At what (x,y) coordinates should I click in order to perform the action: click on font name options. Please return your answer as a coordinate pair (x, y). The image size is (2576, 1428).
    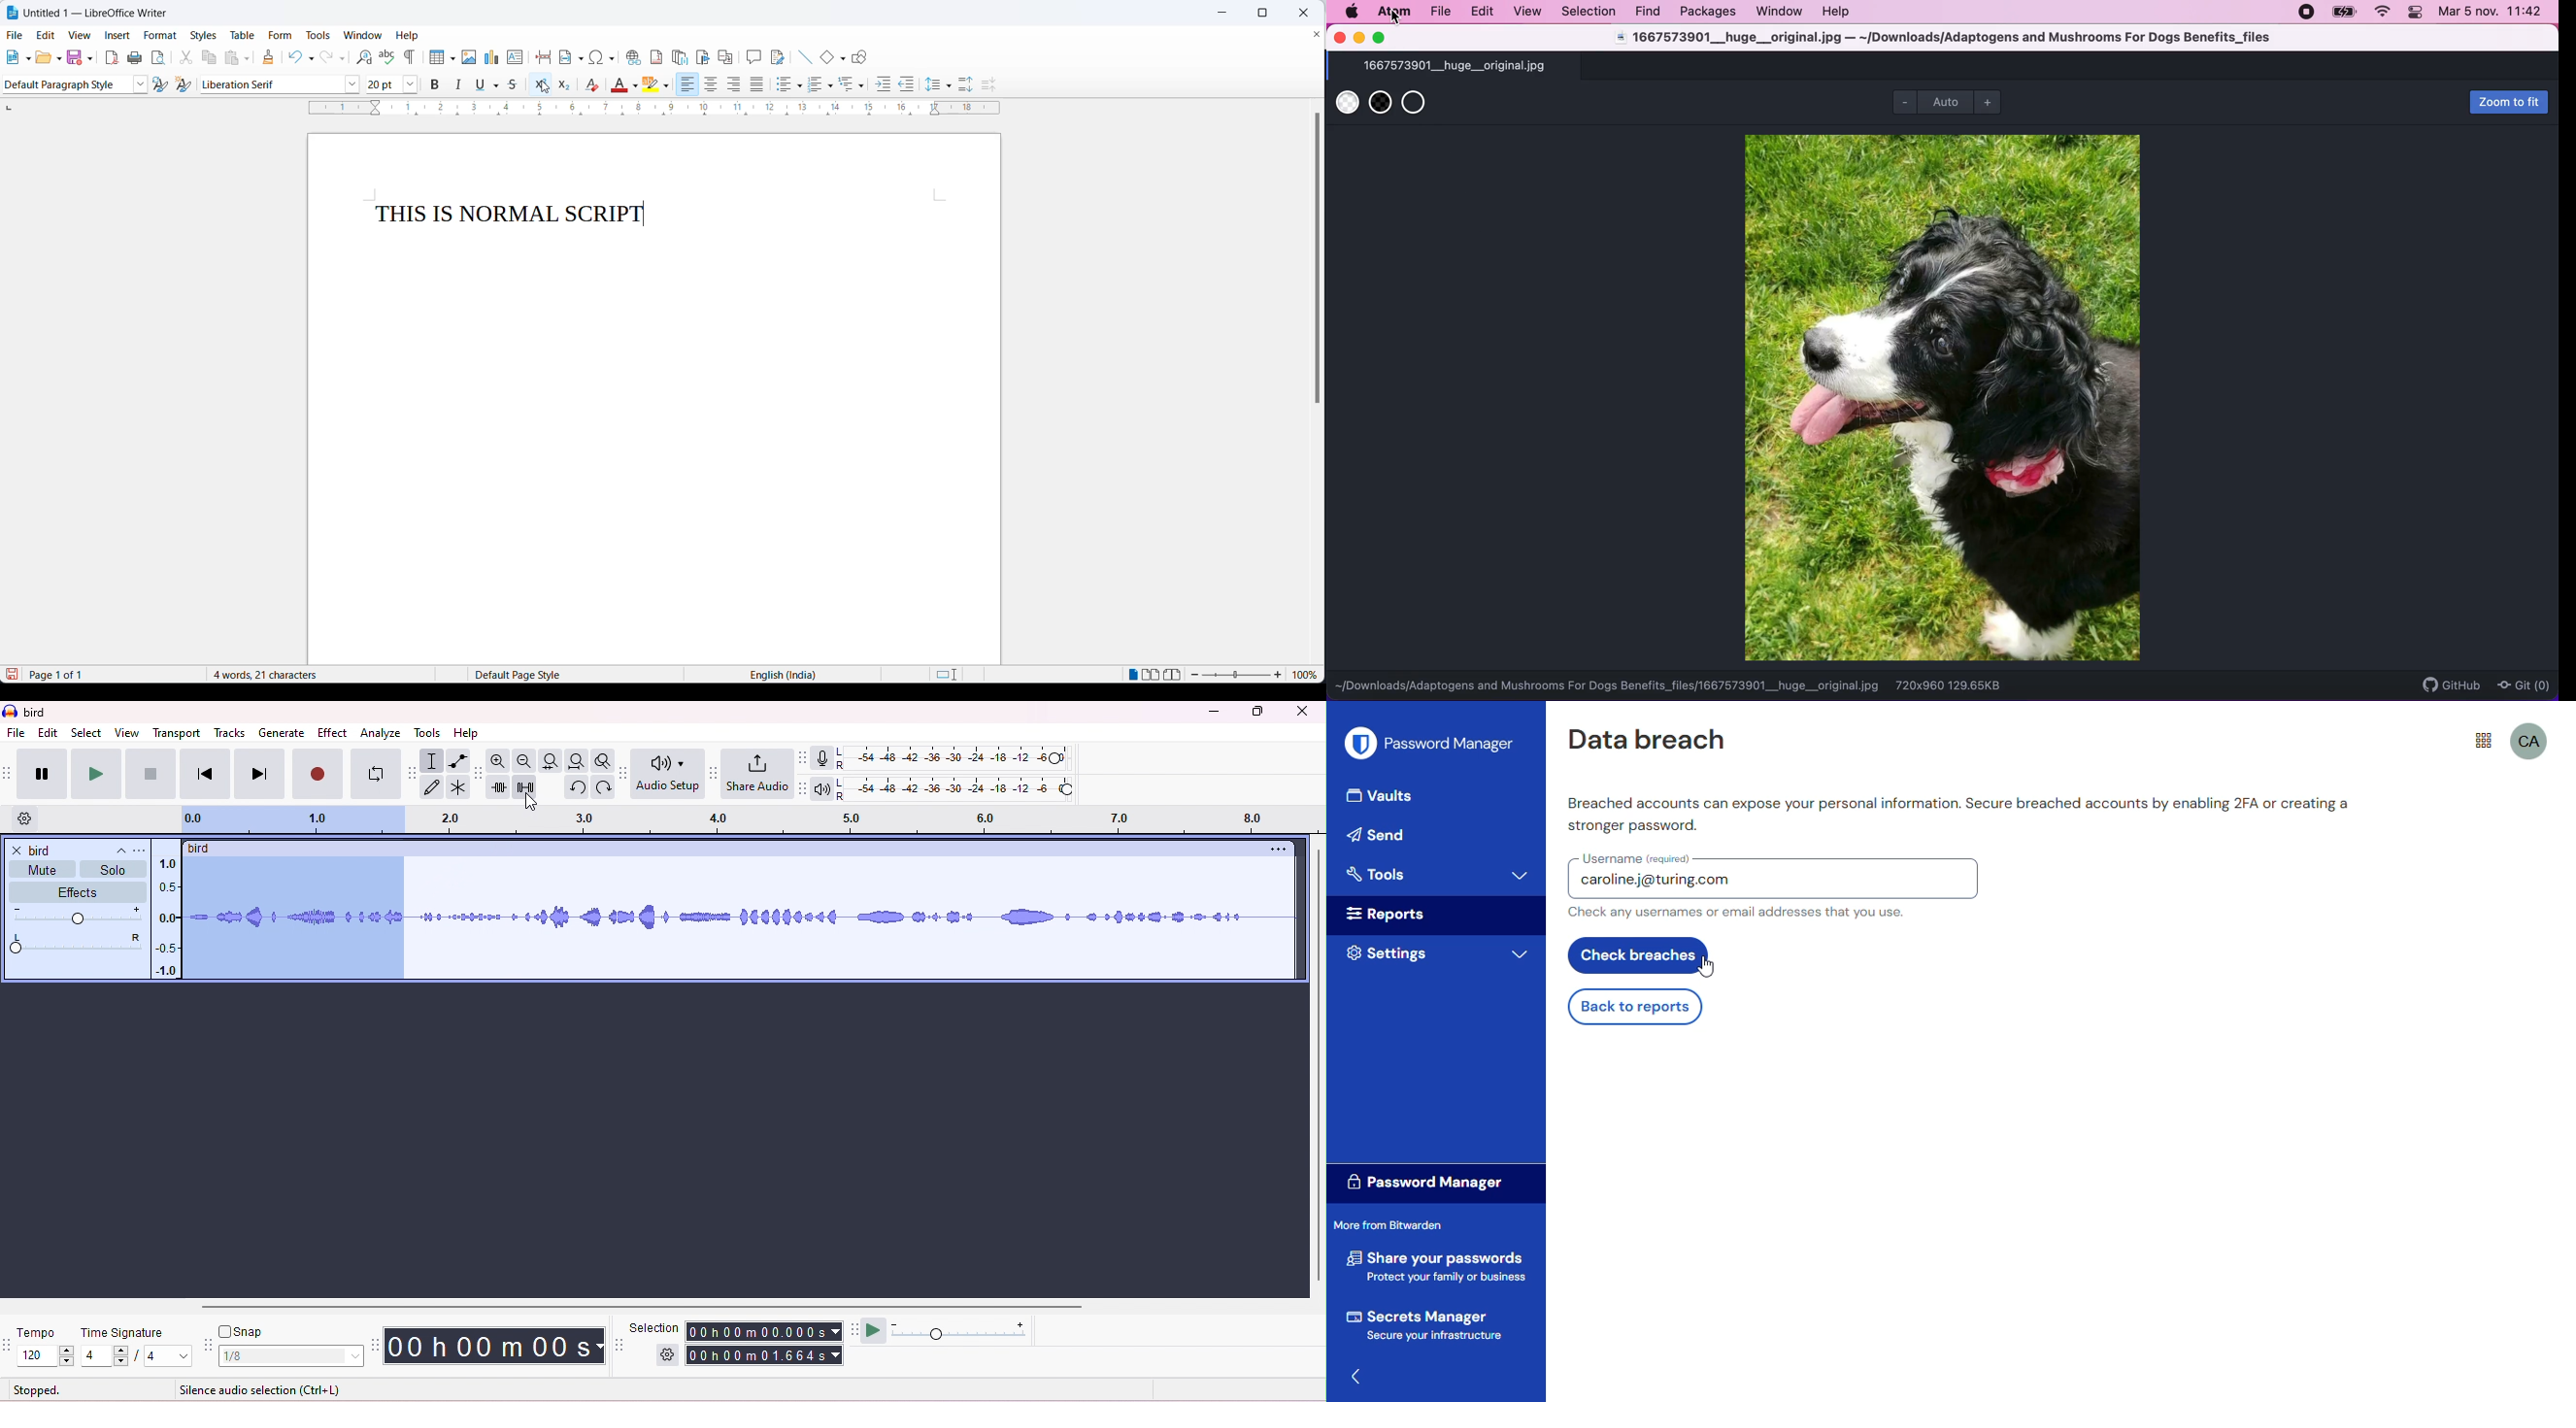
    Looking at the image, I should click on (354, 86).